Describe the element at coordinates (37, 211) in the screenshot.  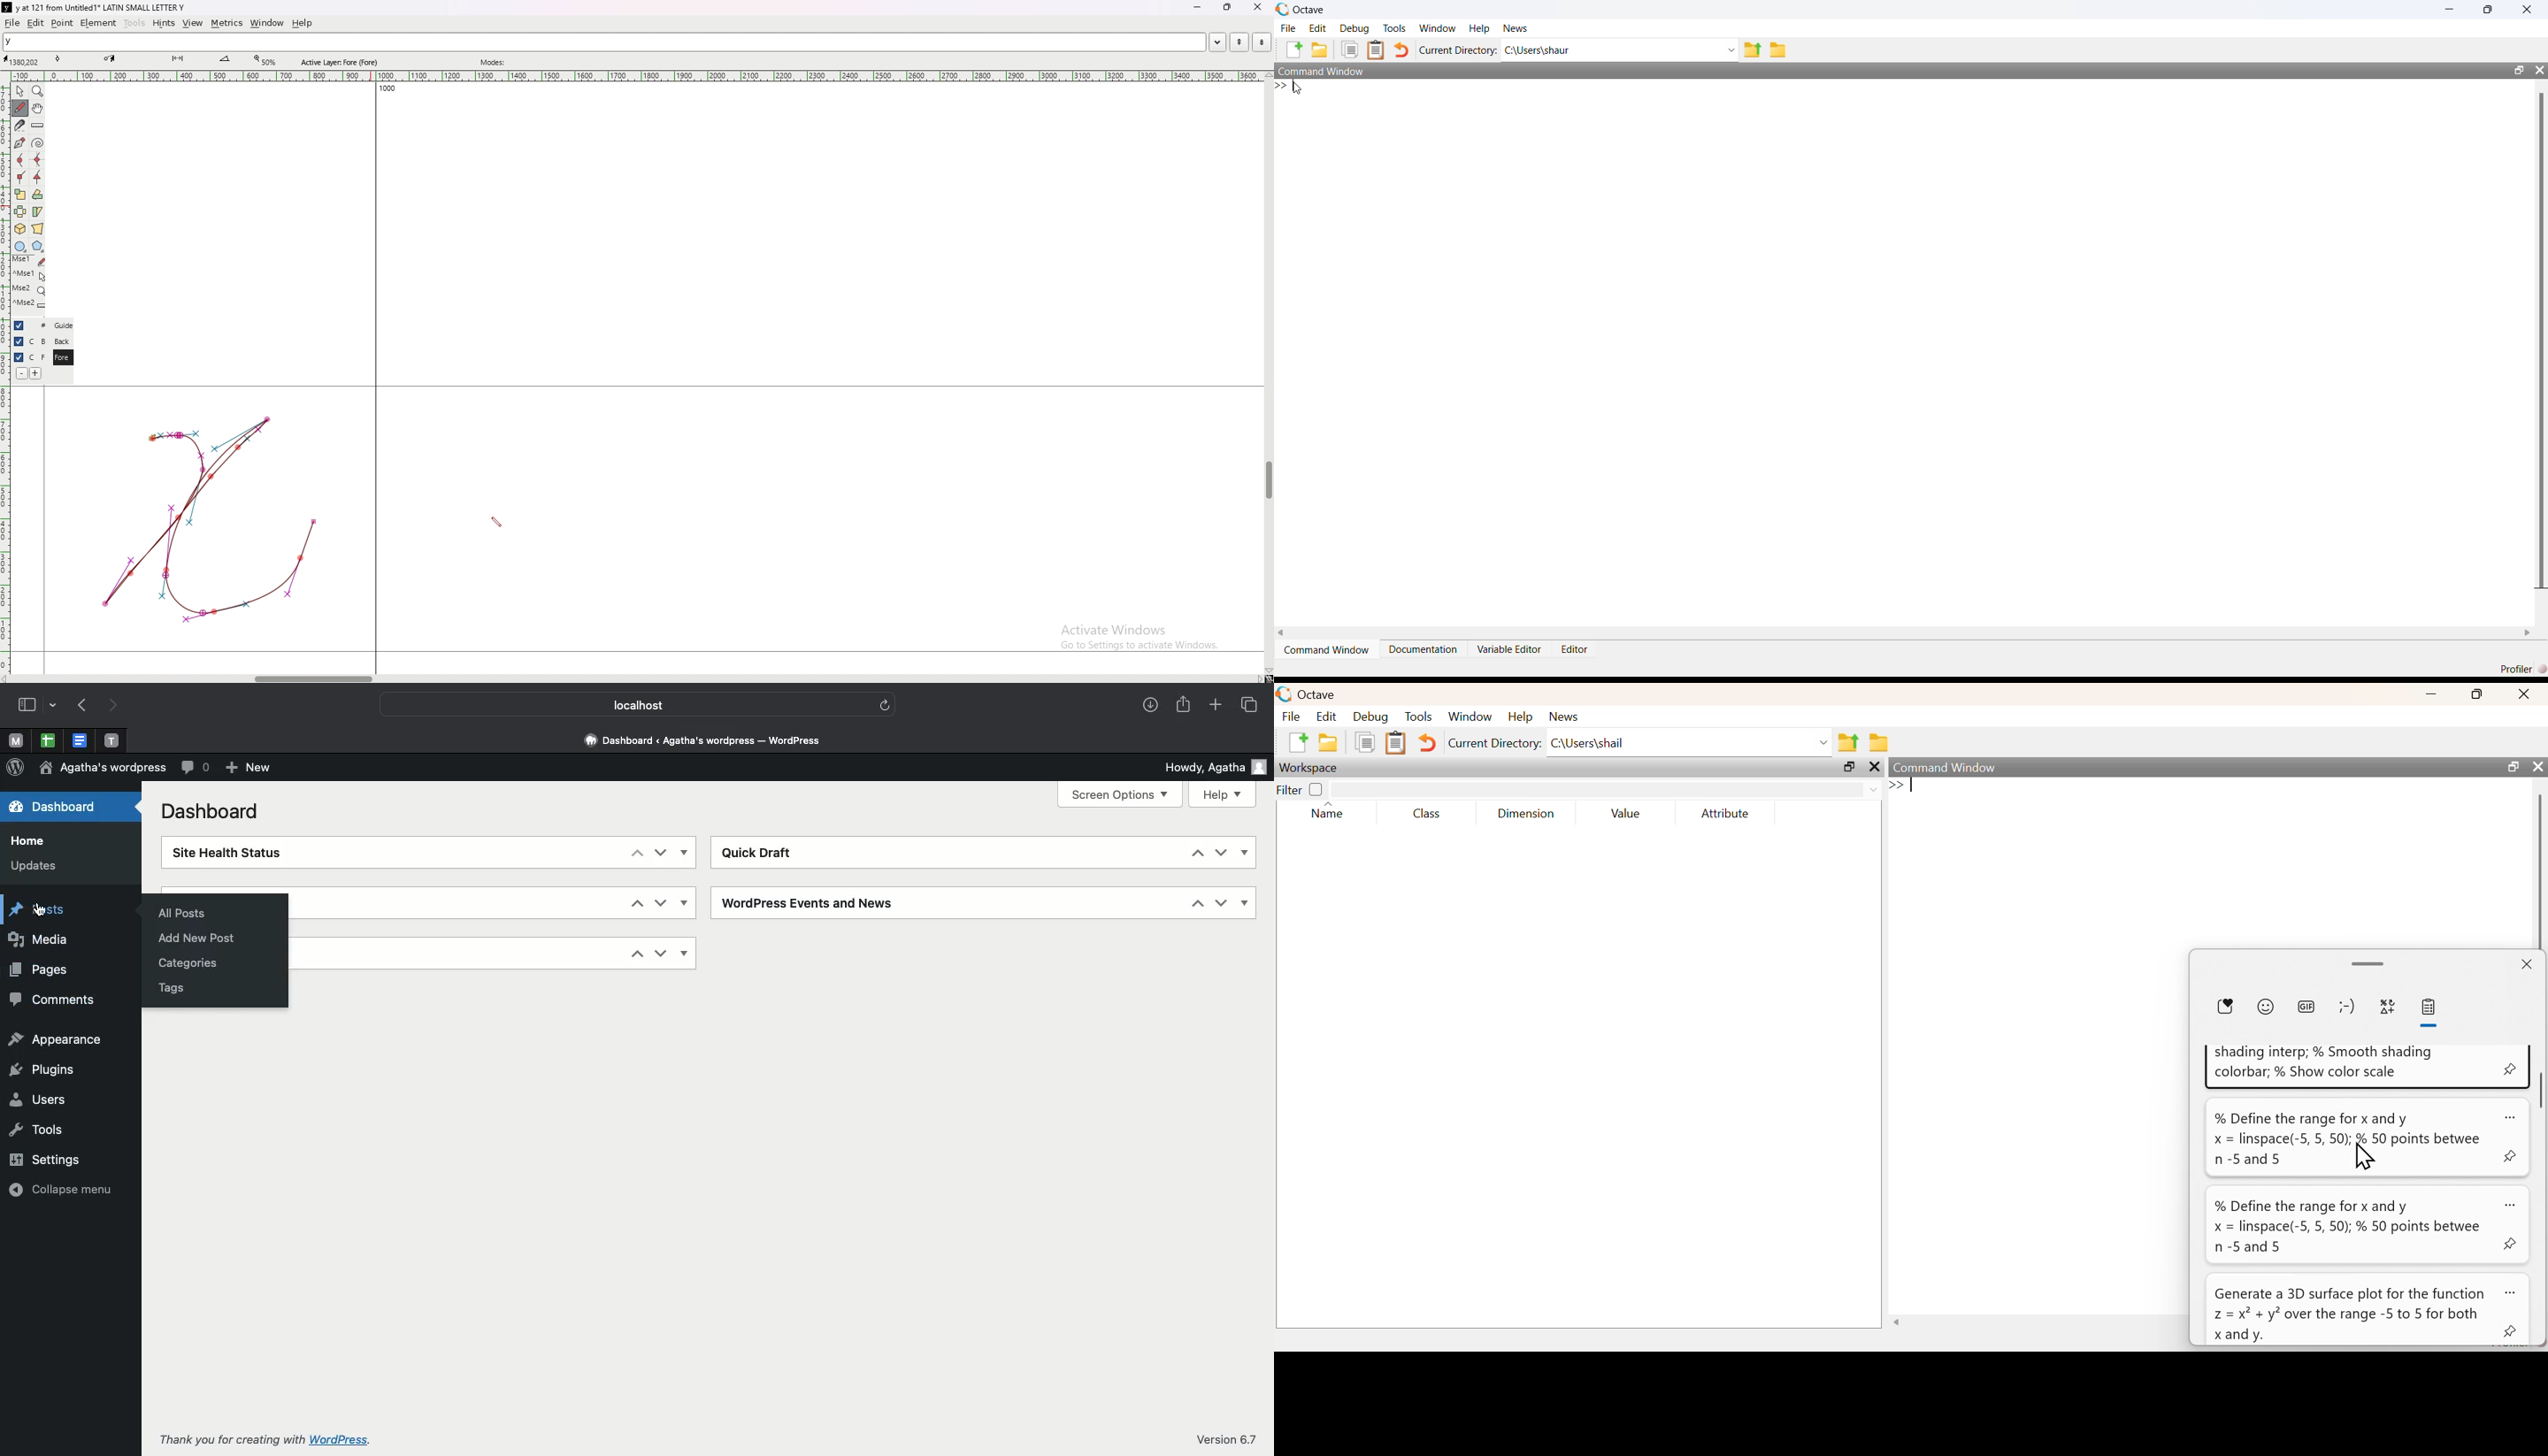
I see `skew the selection` at that location.